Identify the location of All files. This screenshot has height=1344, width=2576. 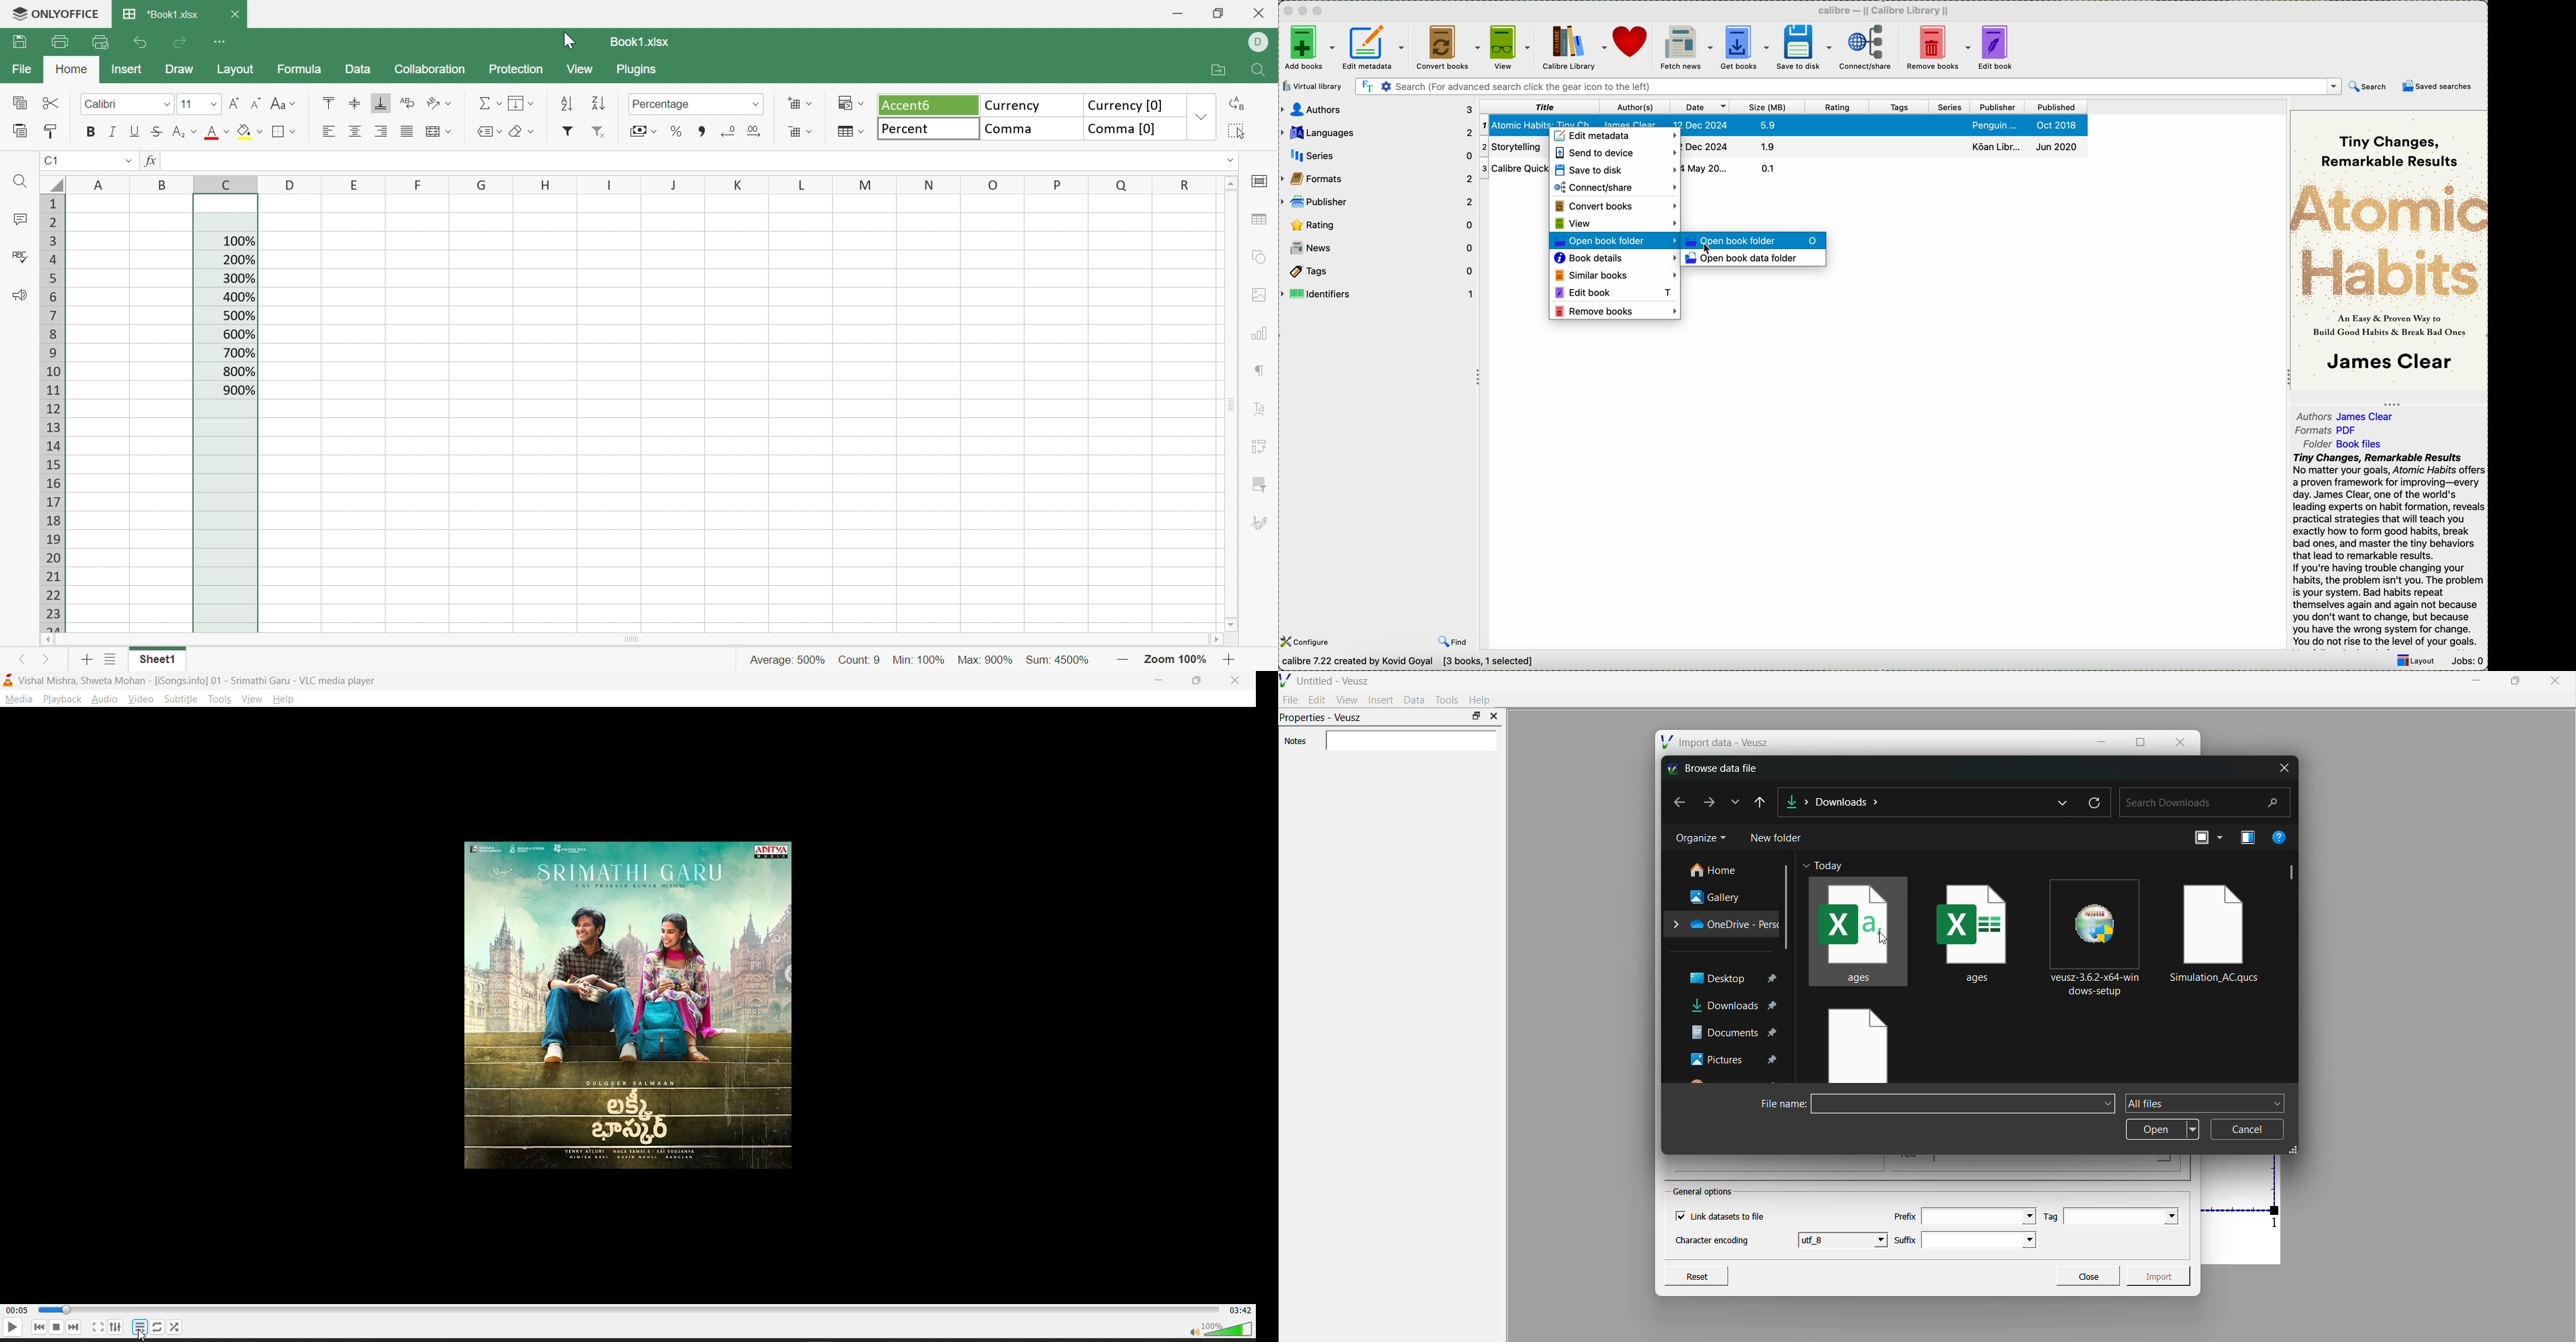
(2205, 1103).